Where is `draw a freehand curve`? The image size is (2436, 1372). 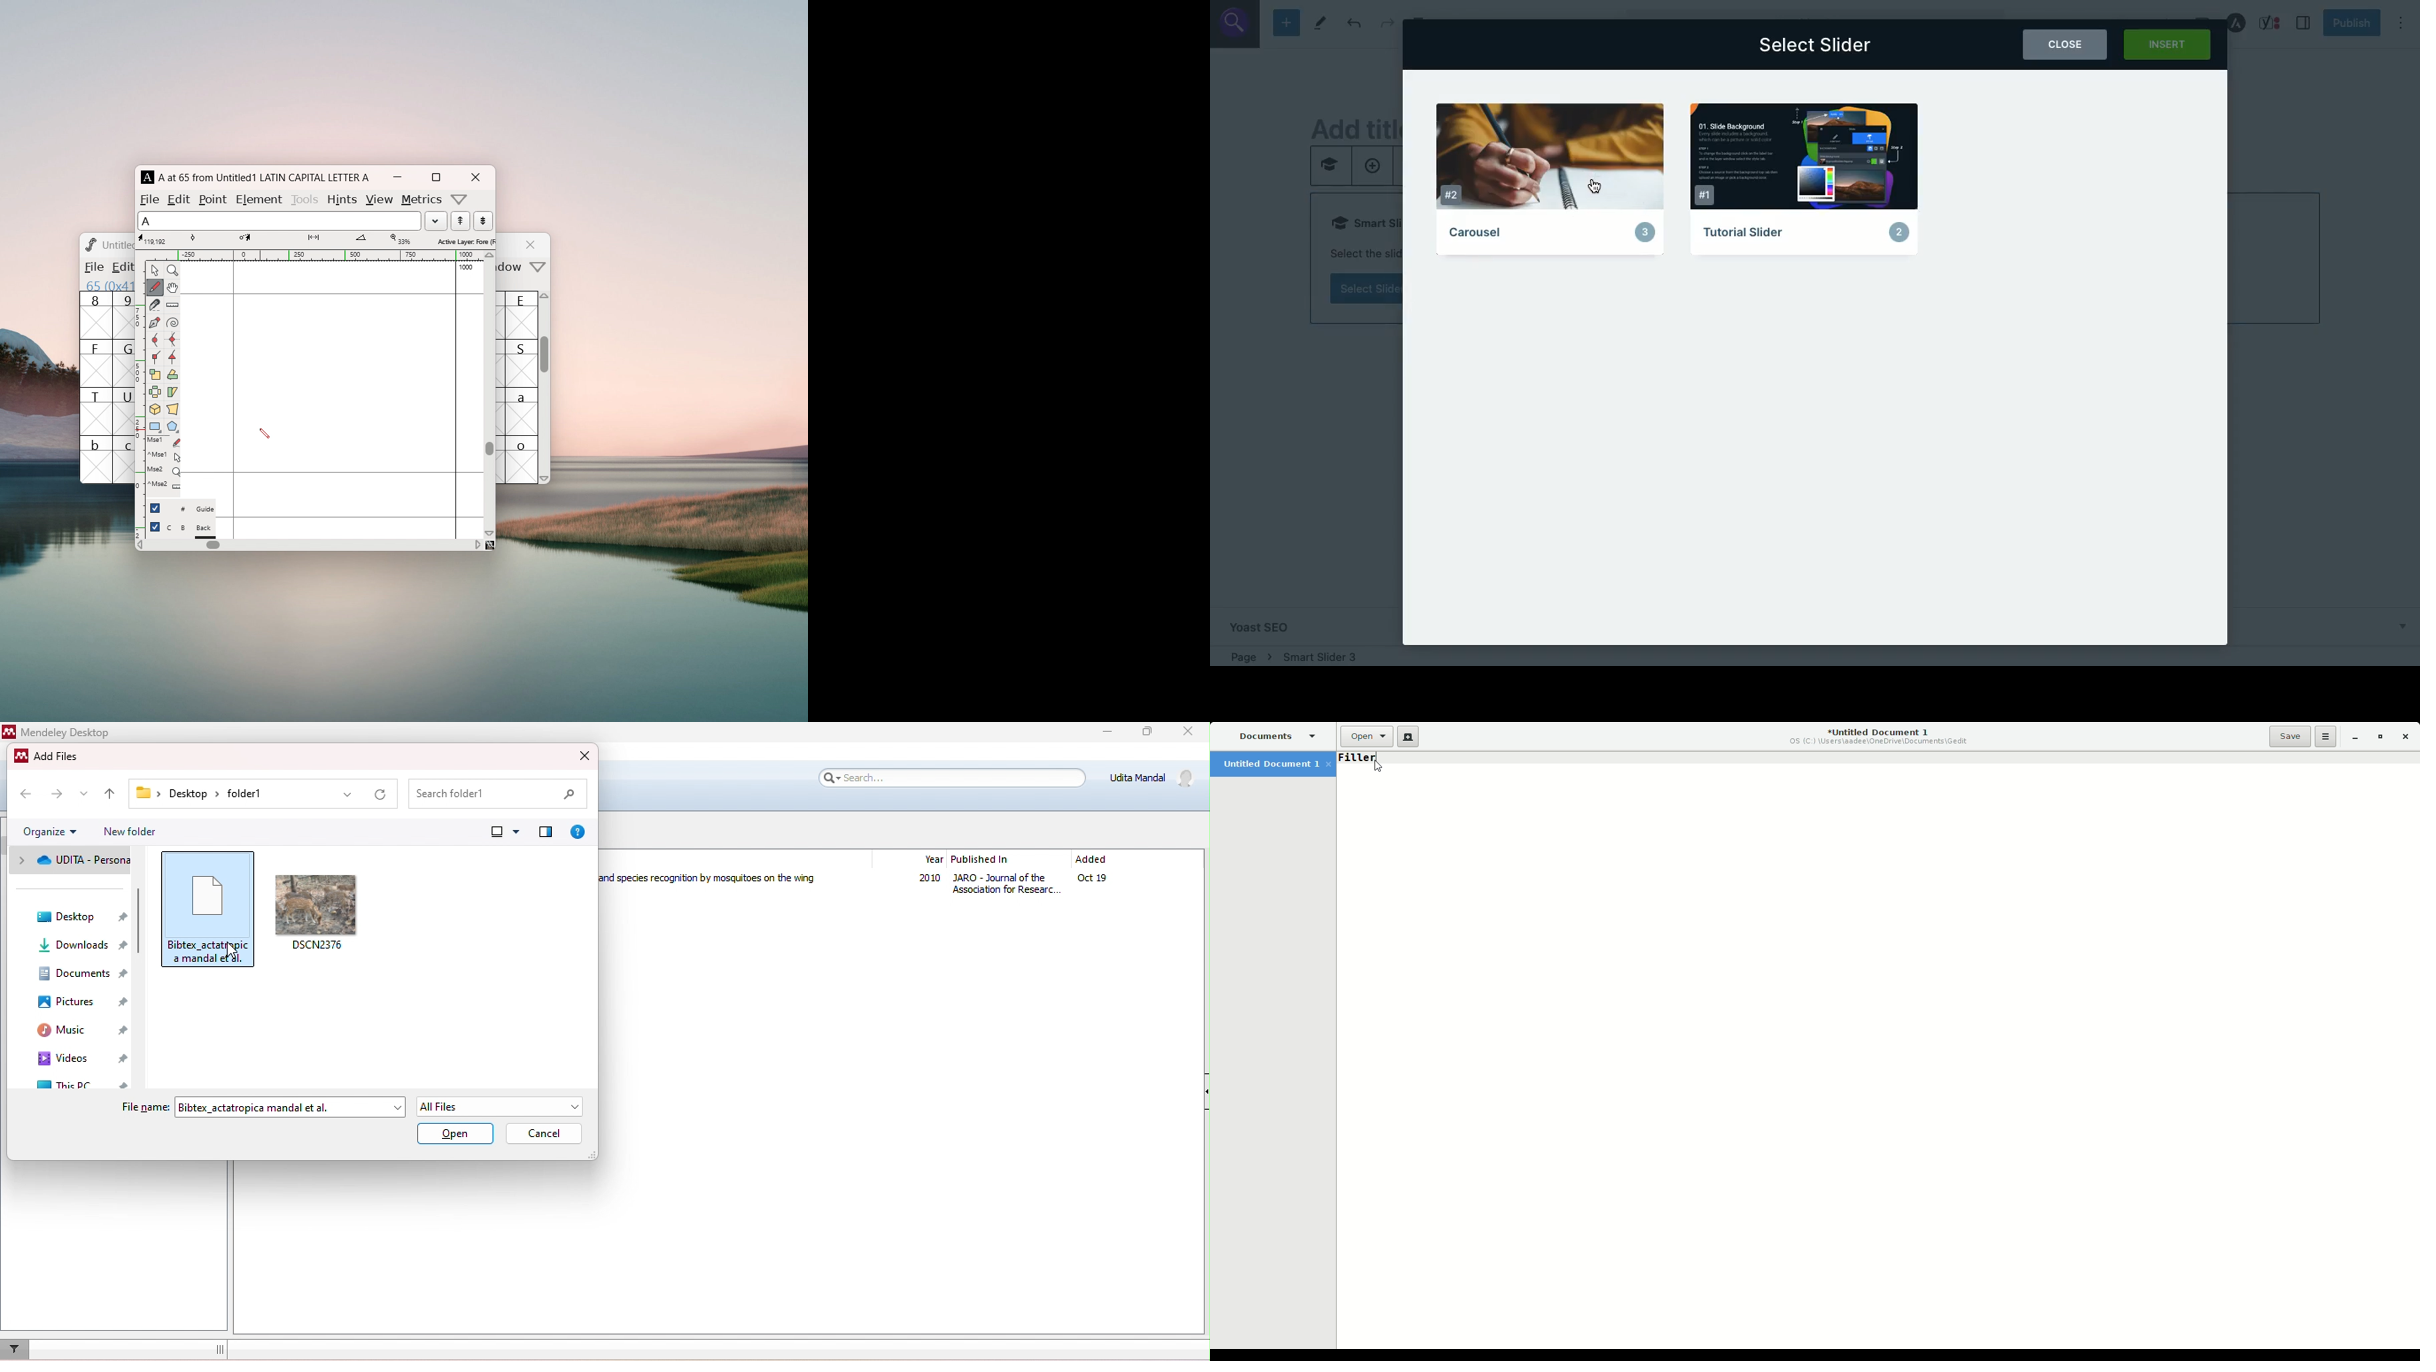
draw a freehand curve is located at coordinates (155, 287).